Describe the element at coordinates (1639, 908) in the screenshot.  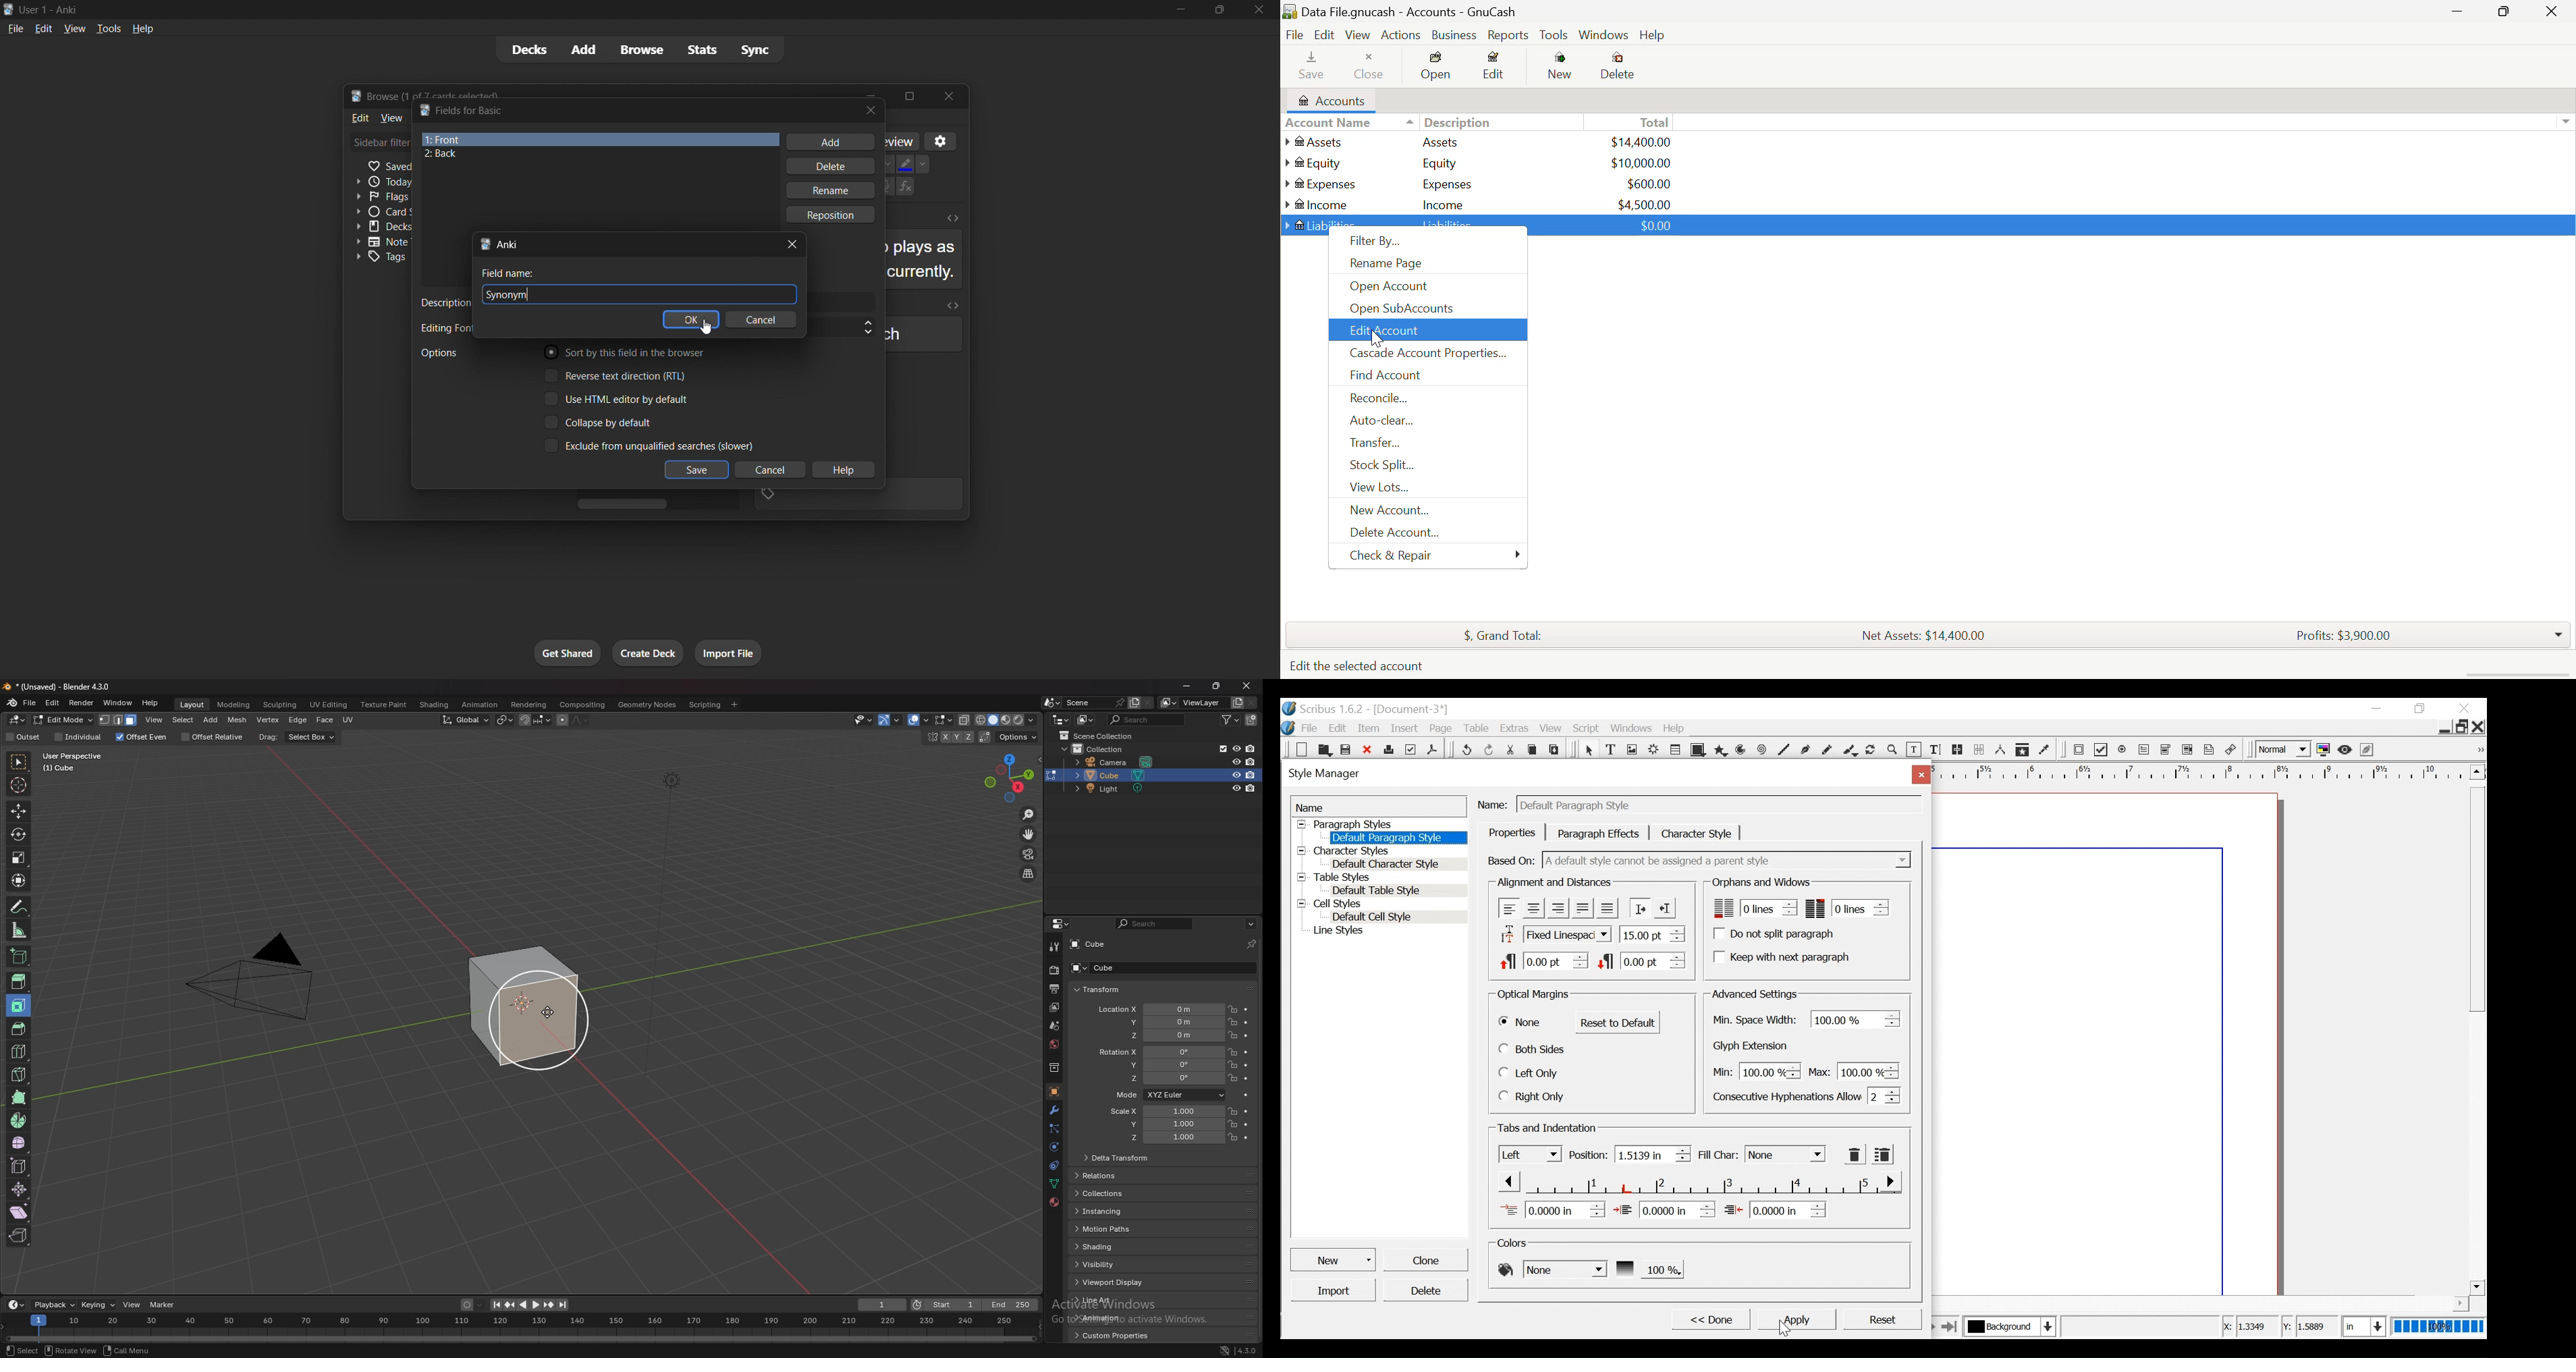
I see `Push indent Right` at that location.